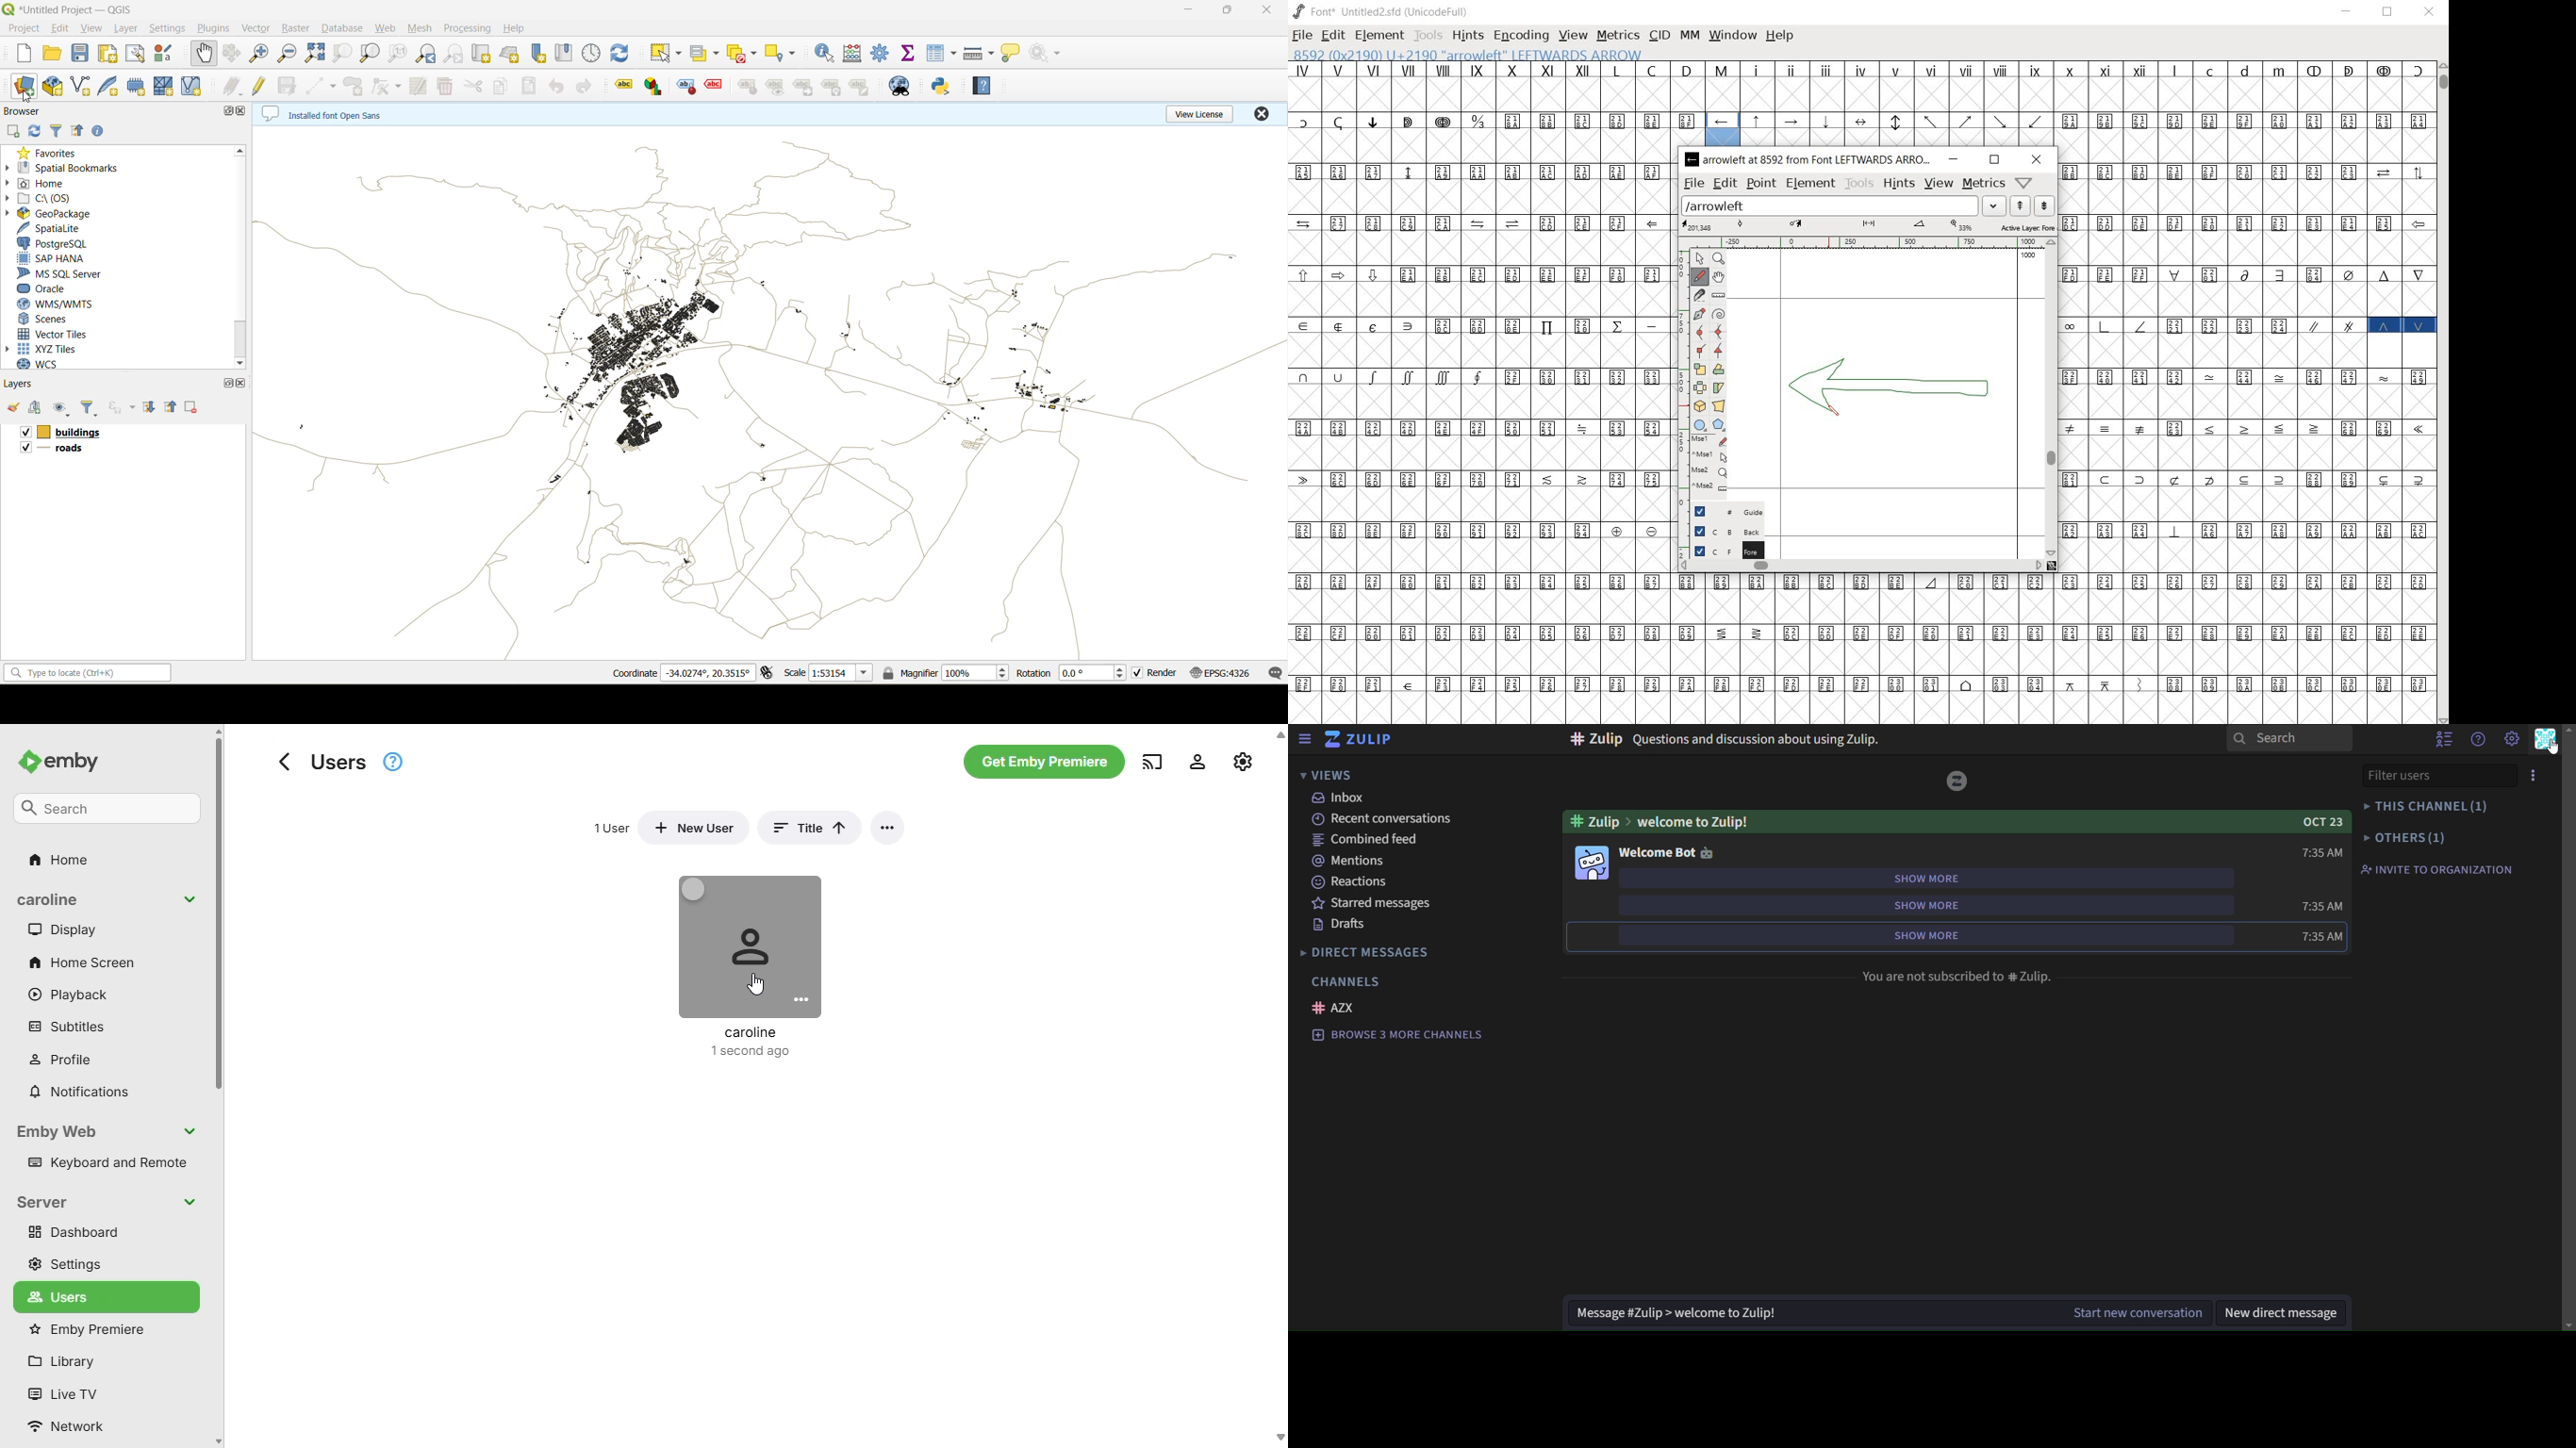  I want to click on show more, so click(1936, 936).